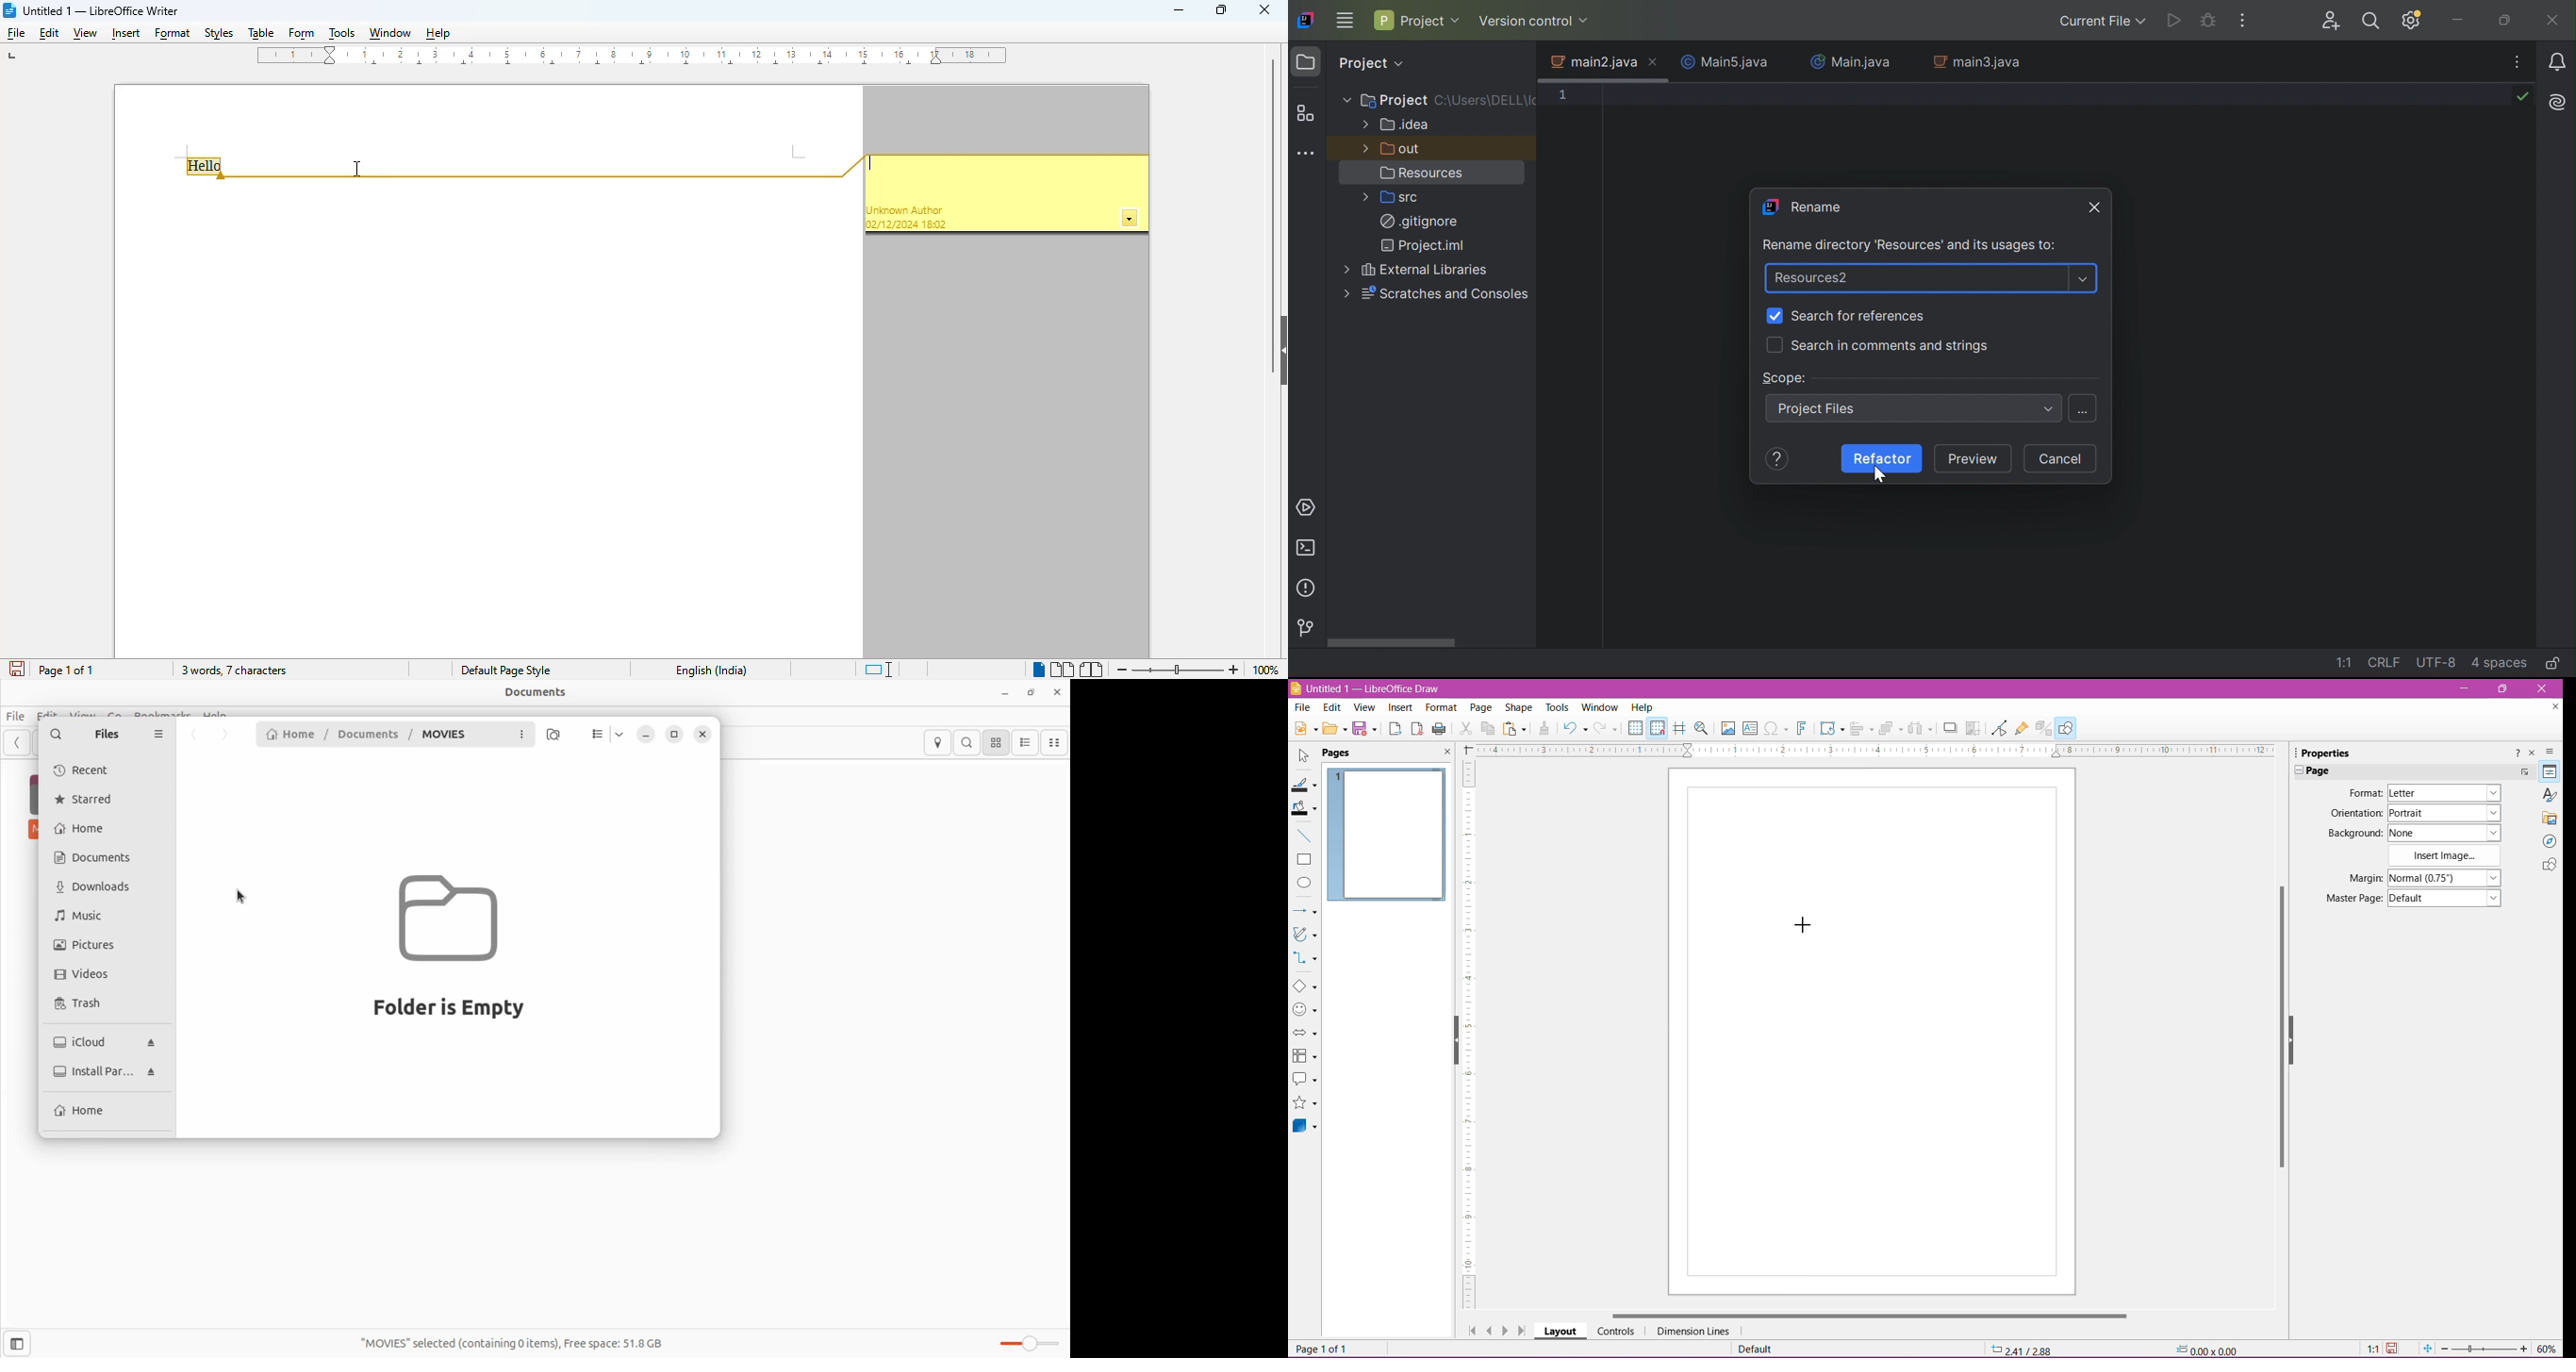 This screenshot has width=2576, height=1372. Describe the element at coordinates (596, 734) in the screenshot. I see `list` at that location.